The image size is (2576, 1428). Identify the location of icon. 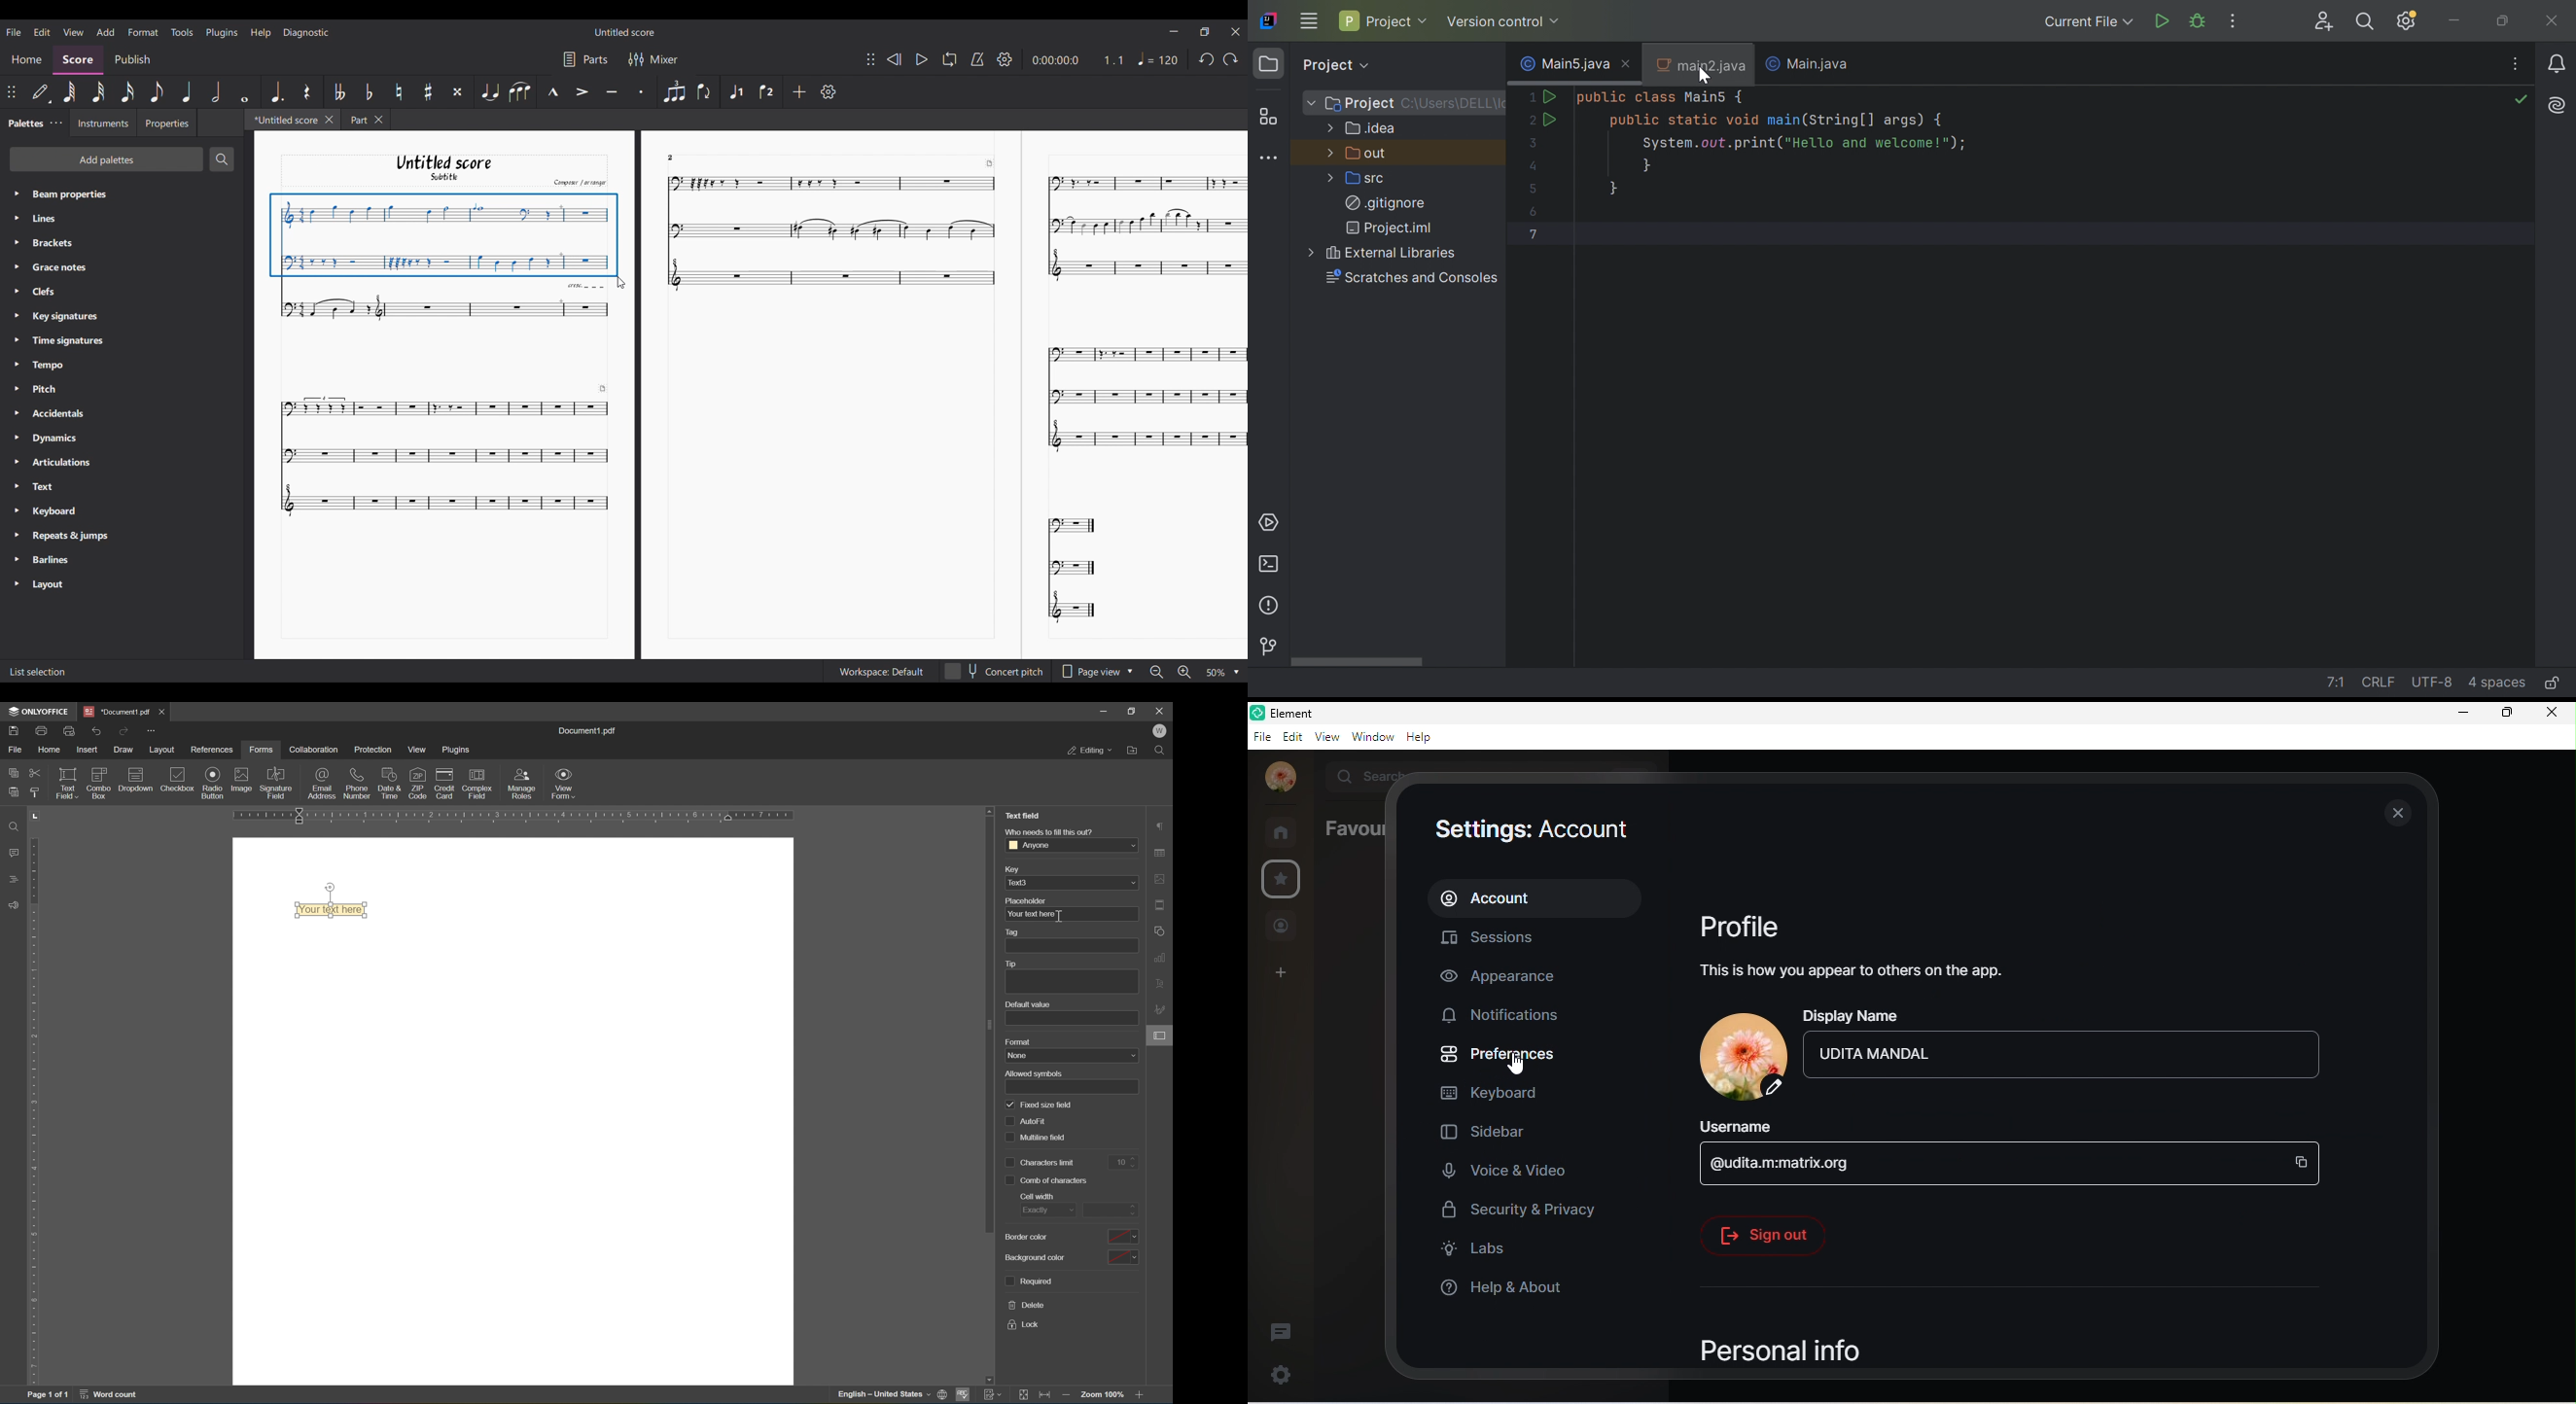
(100, 772).